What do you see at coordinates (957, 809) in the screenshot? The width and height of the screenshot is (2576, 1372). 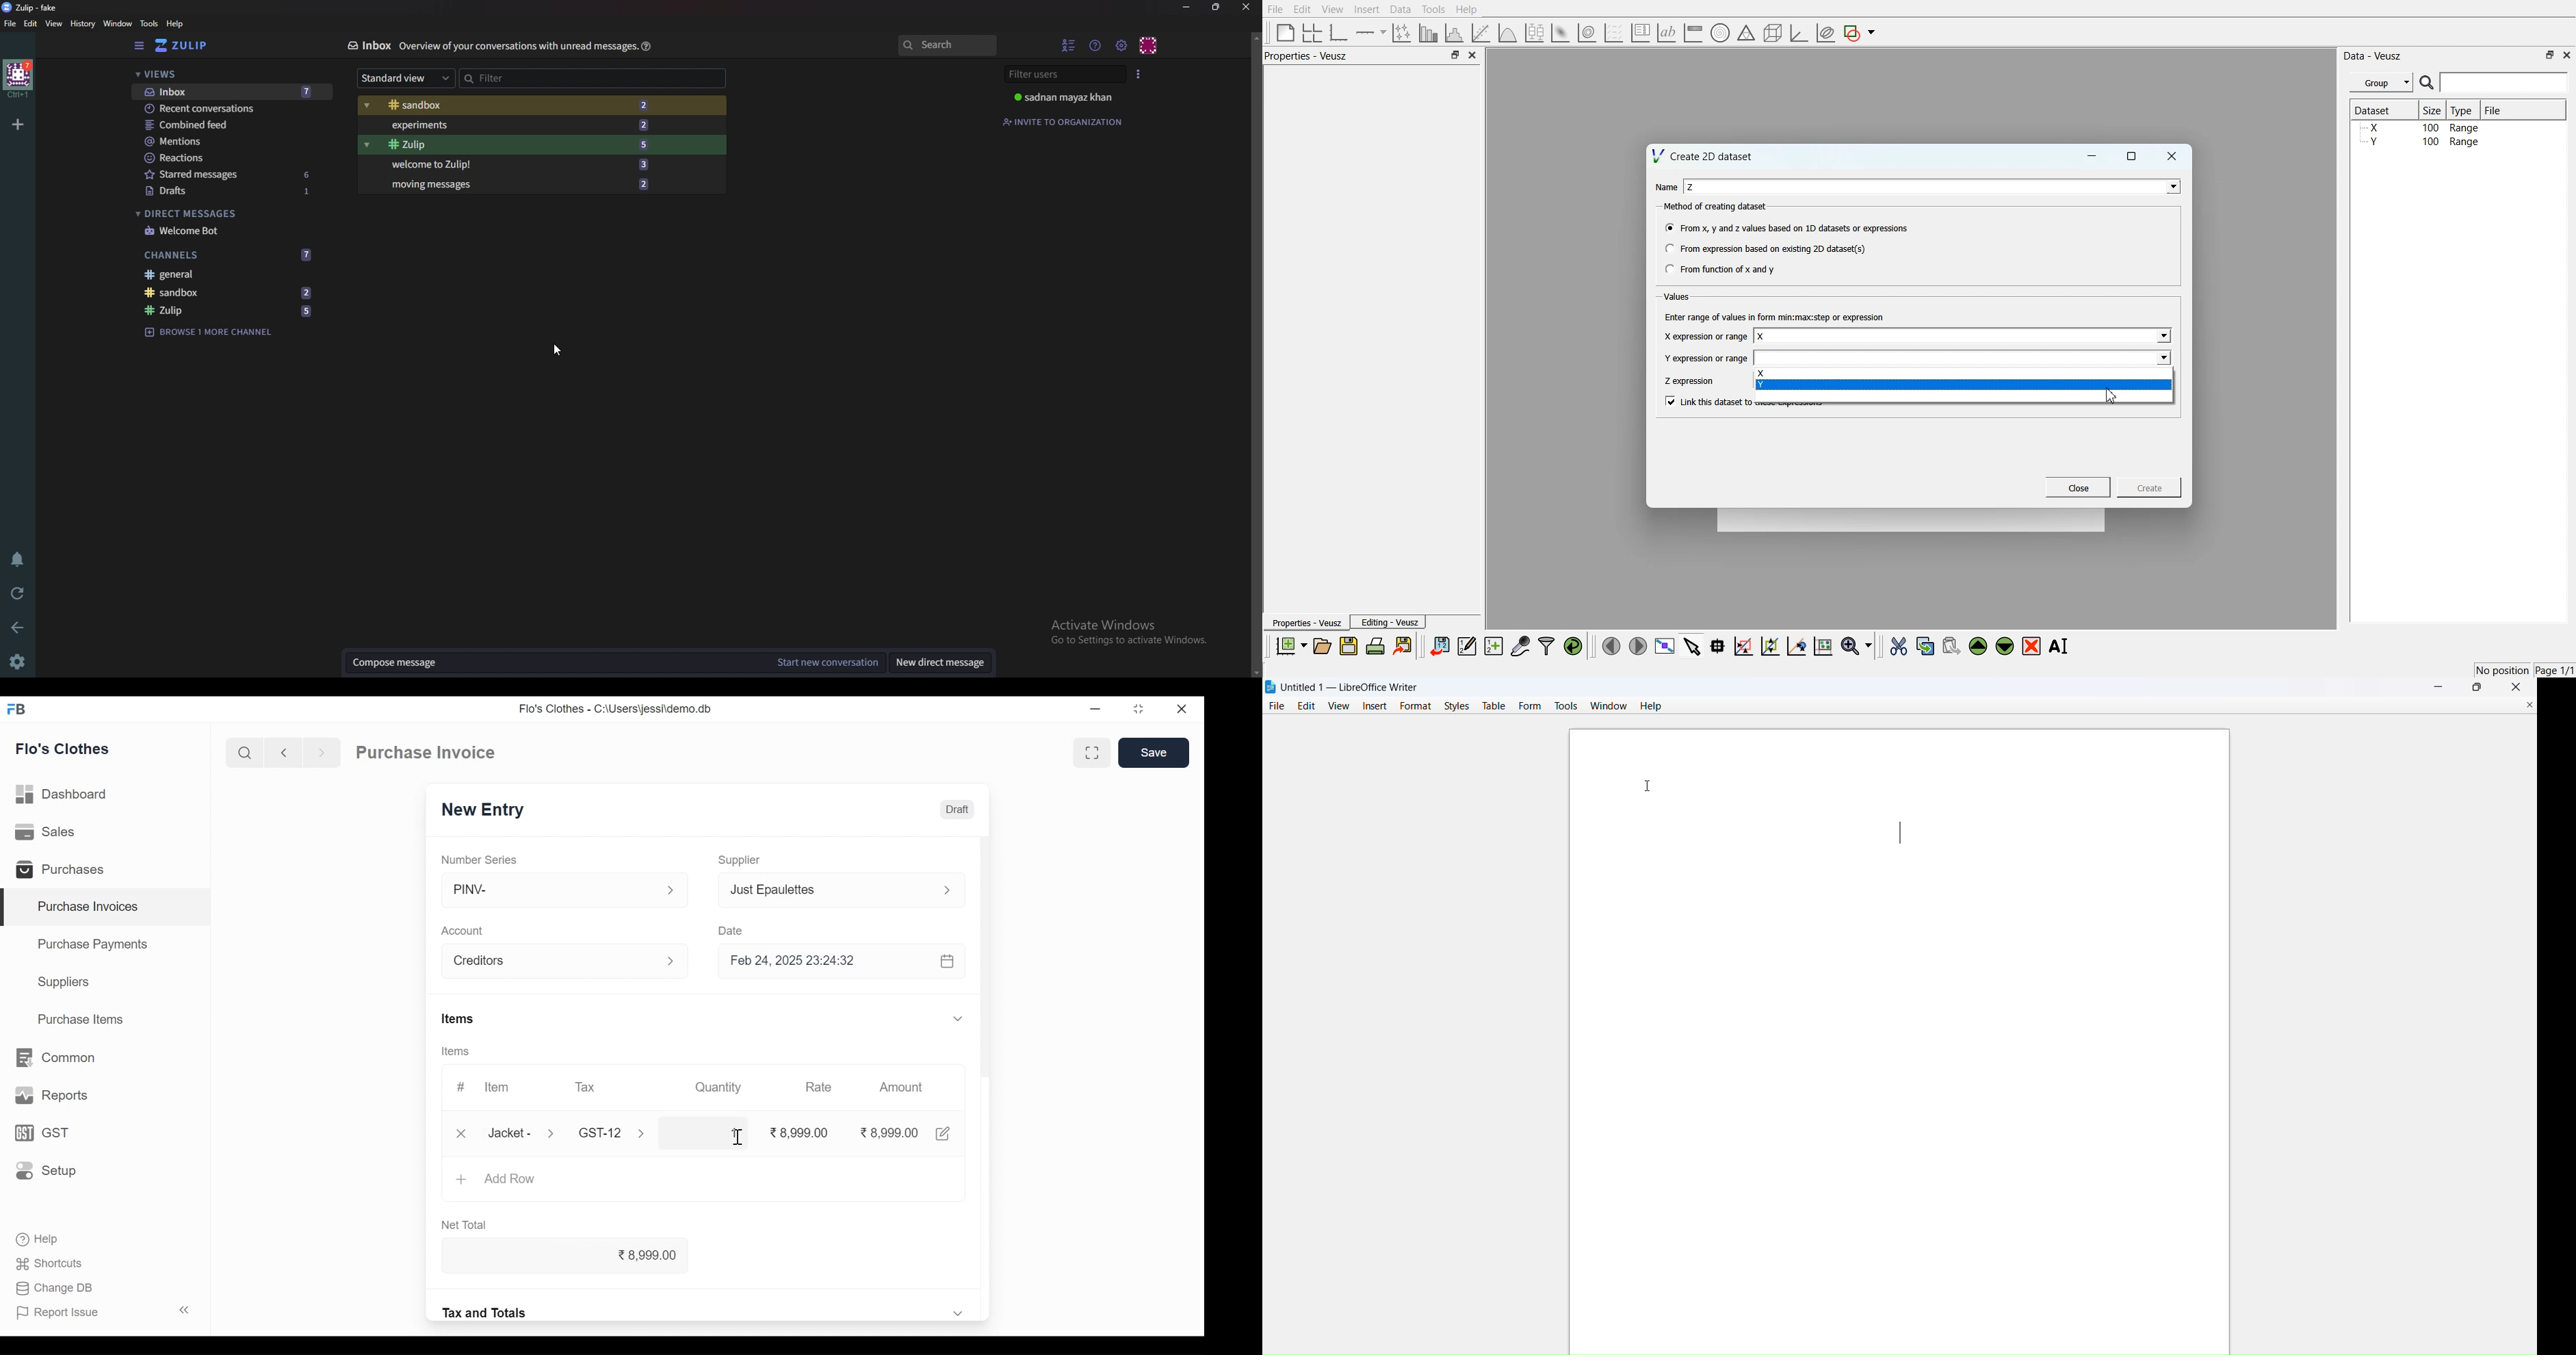 I see `Draft` at bounding box center [957, 809].